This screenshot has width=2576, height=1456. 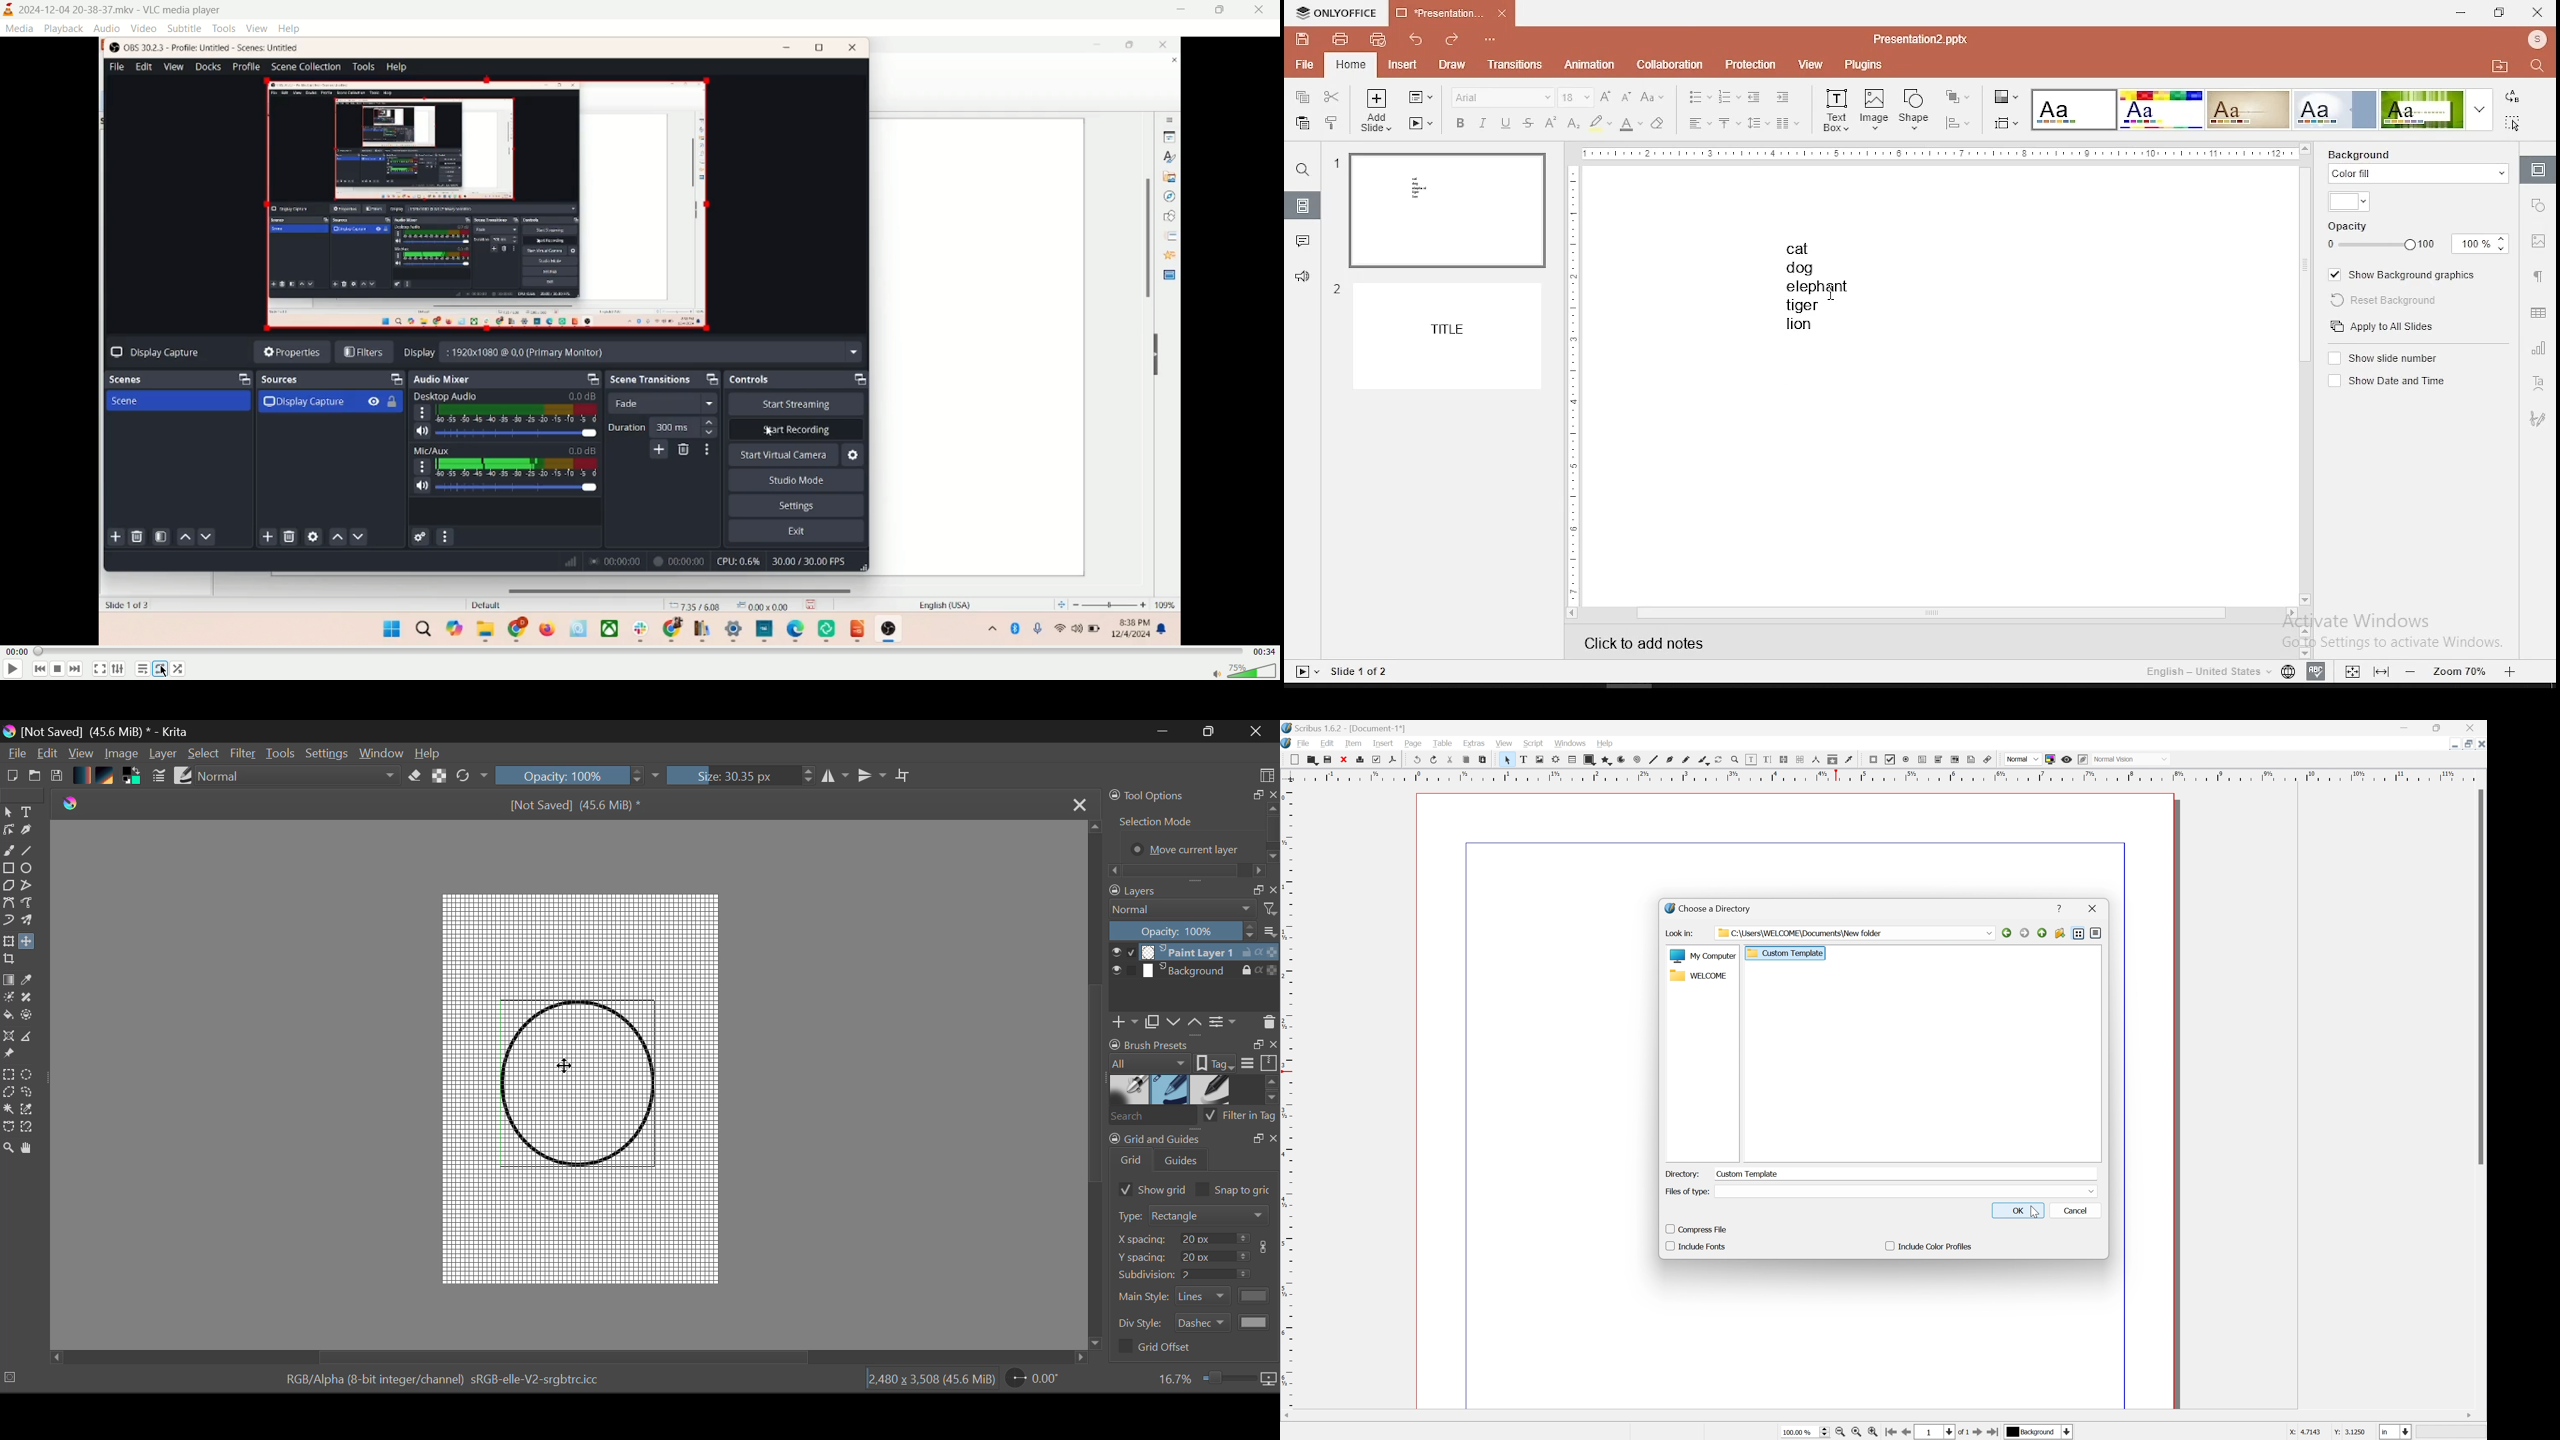 I want to click on file, so click(x=1304, y=63).